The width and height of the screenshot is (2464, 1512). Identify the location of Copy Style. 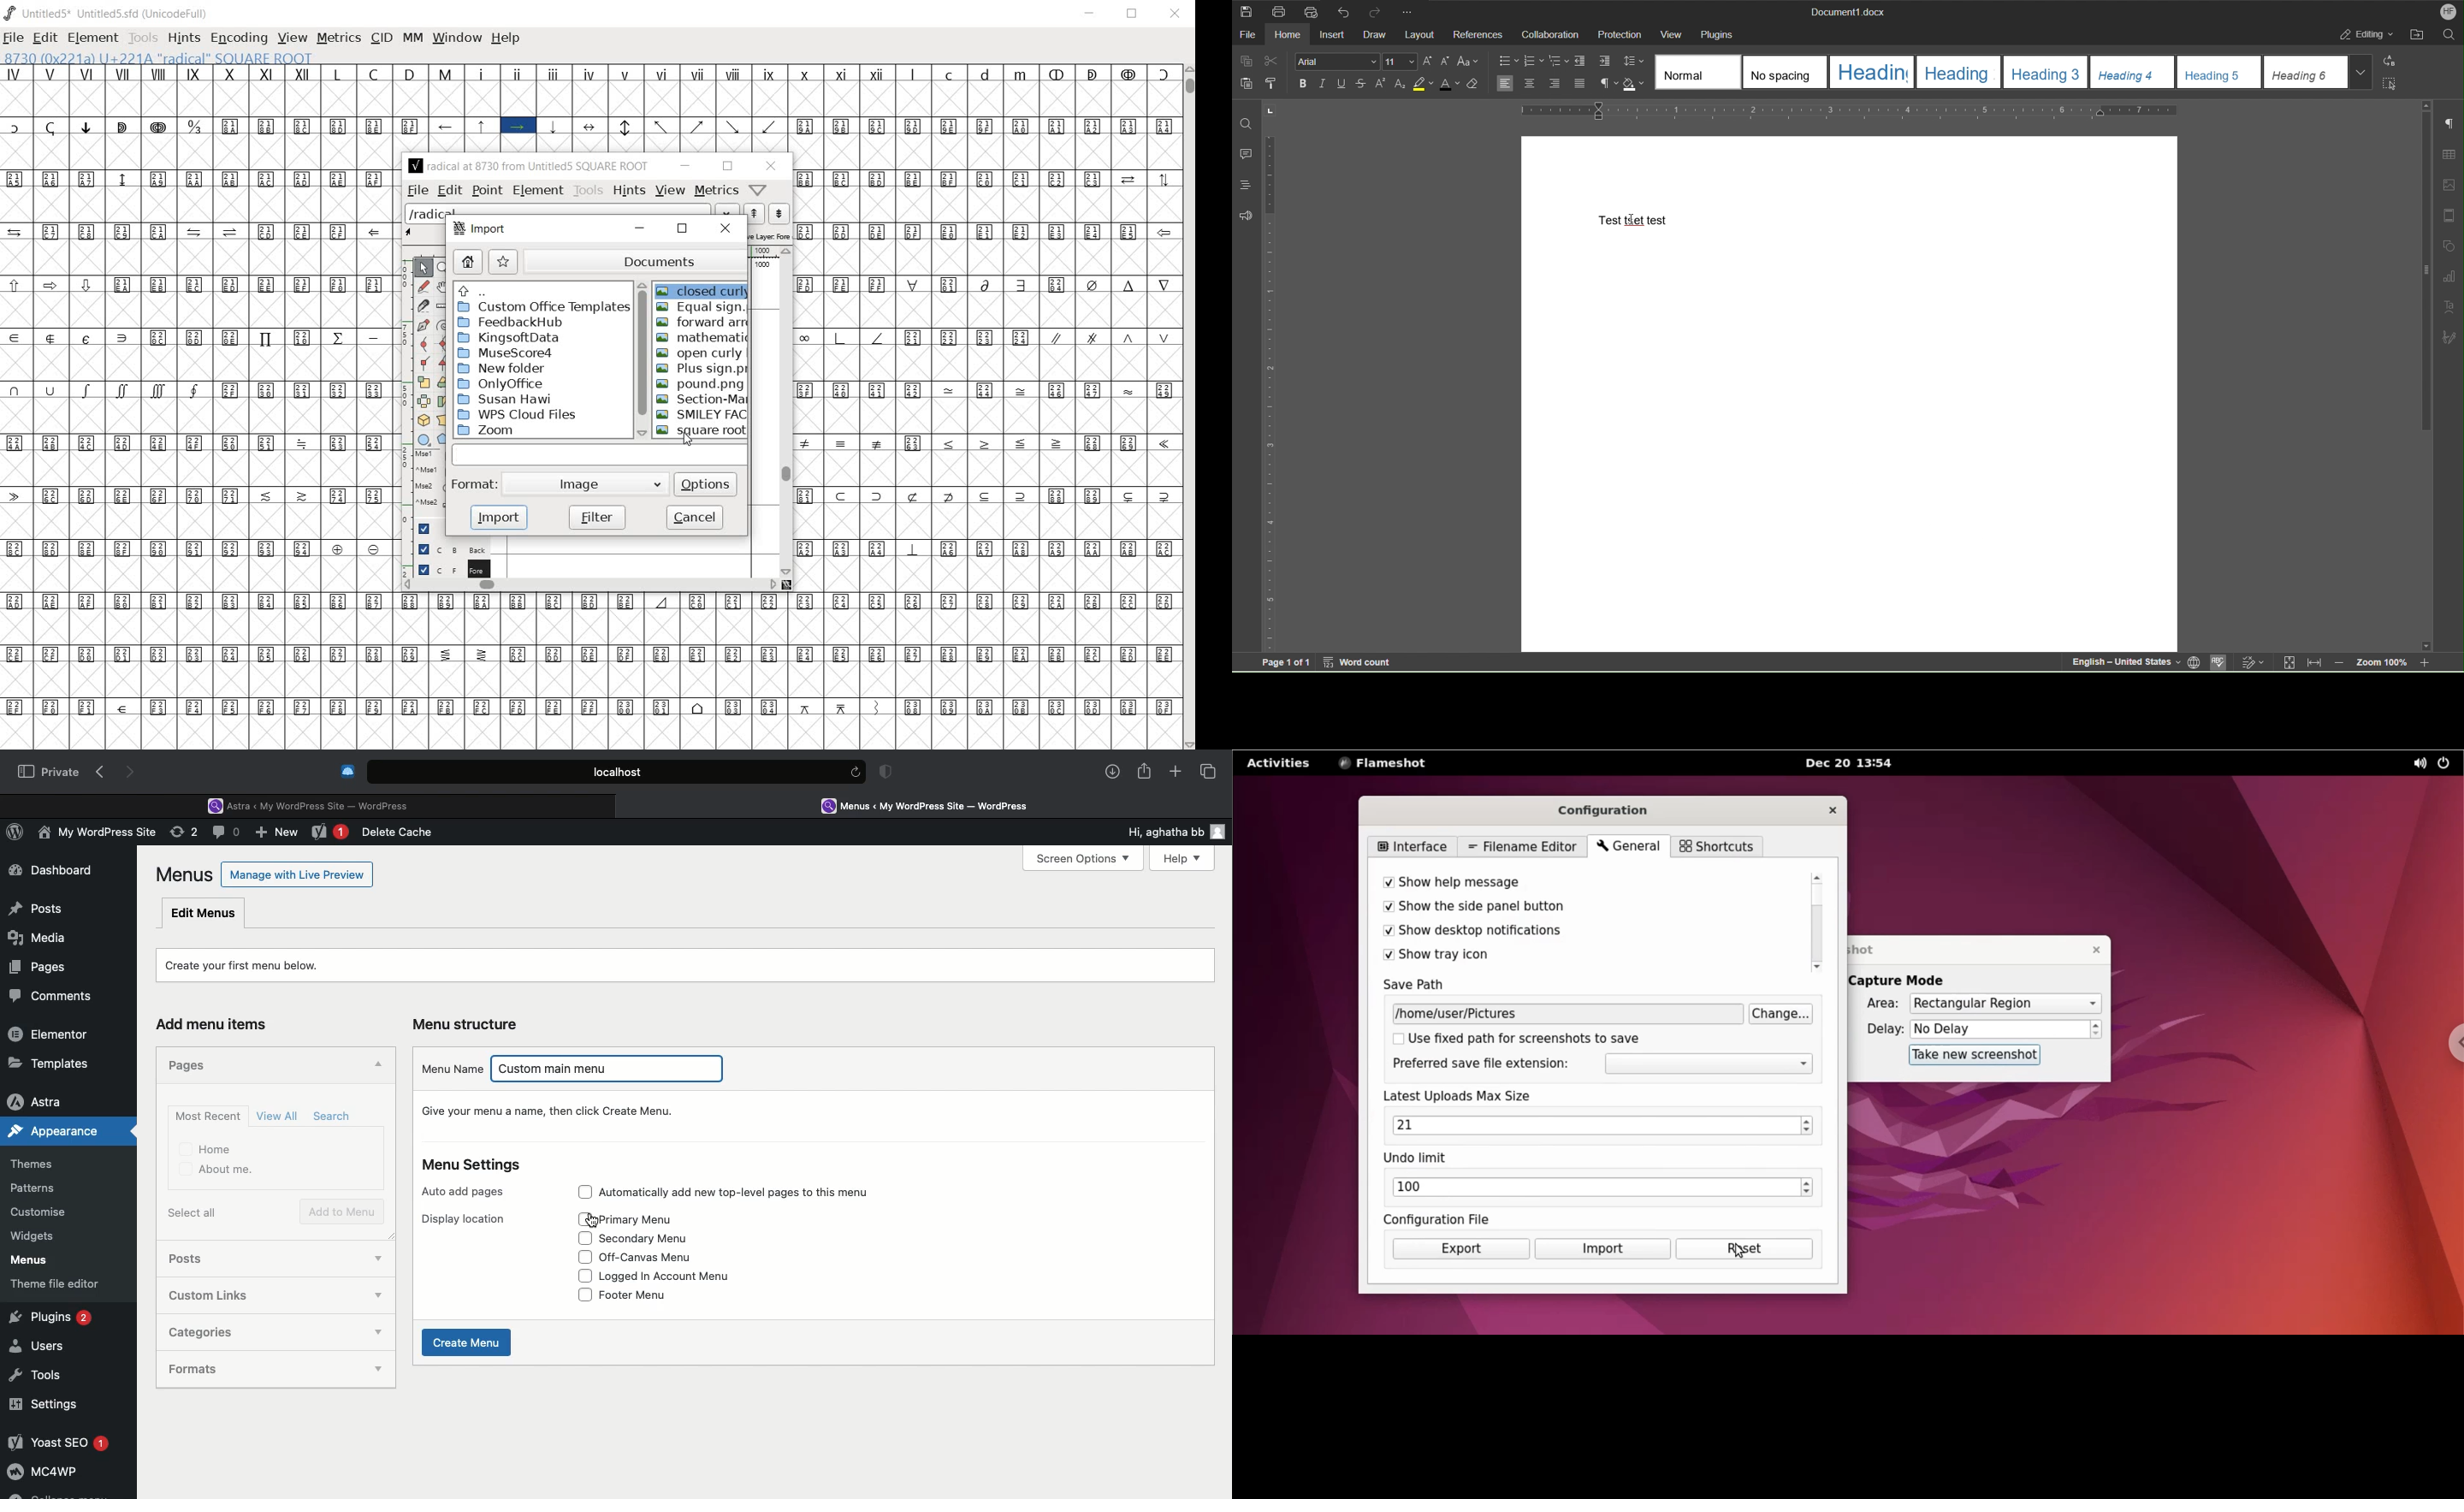
(1269, 82).